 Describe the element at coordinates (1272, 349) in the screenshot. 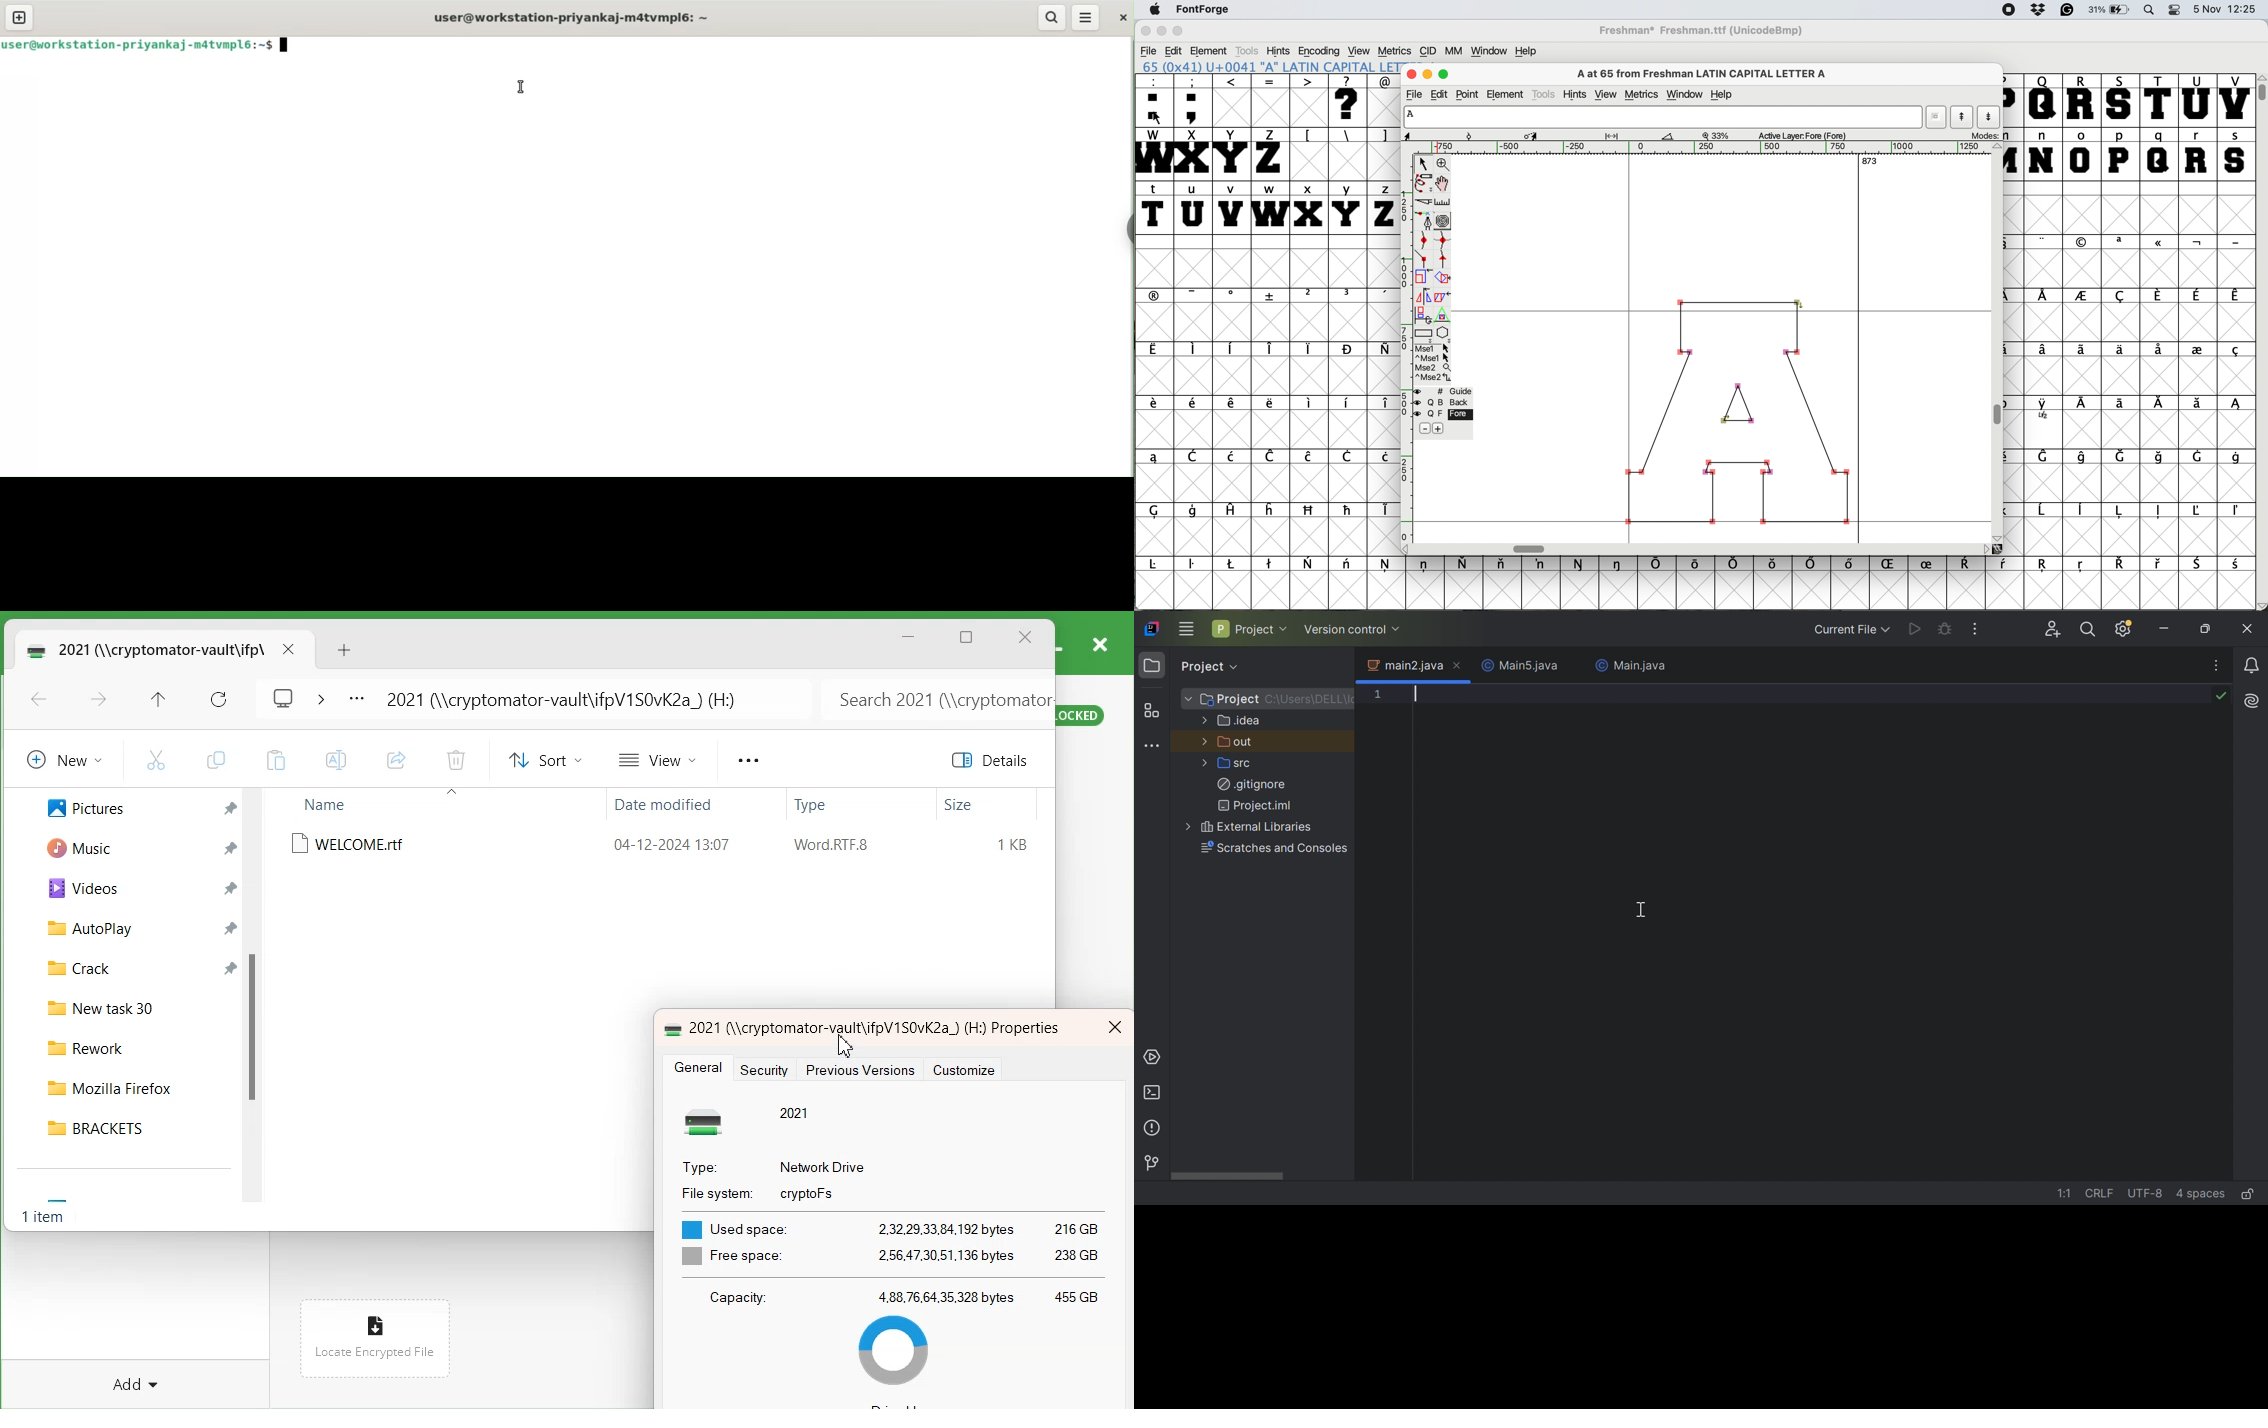

I see `symbol` at that location.